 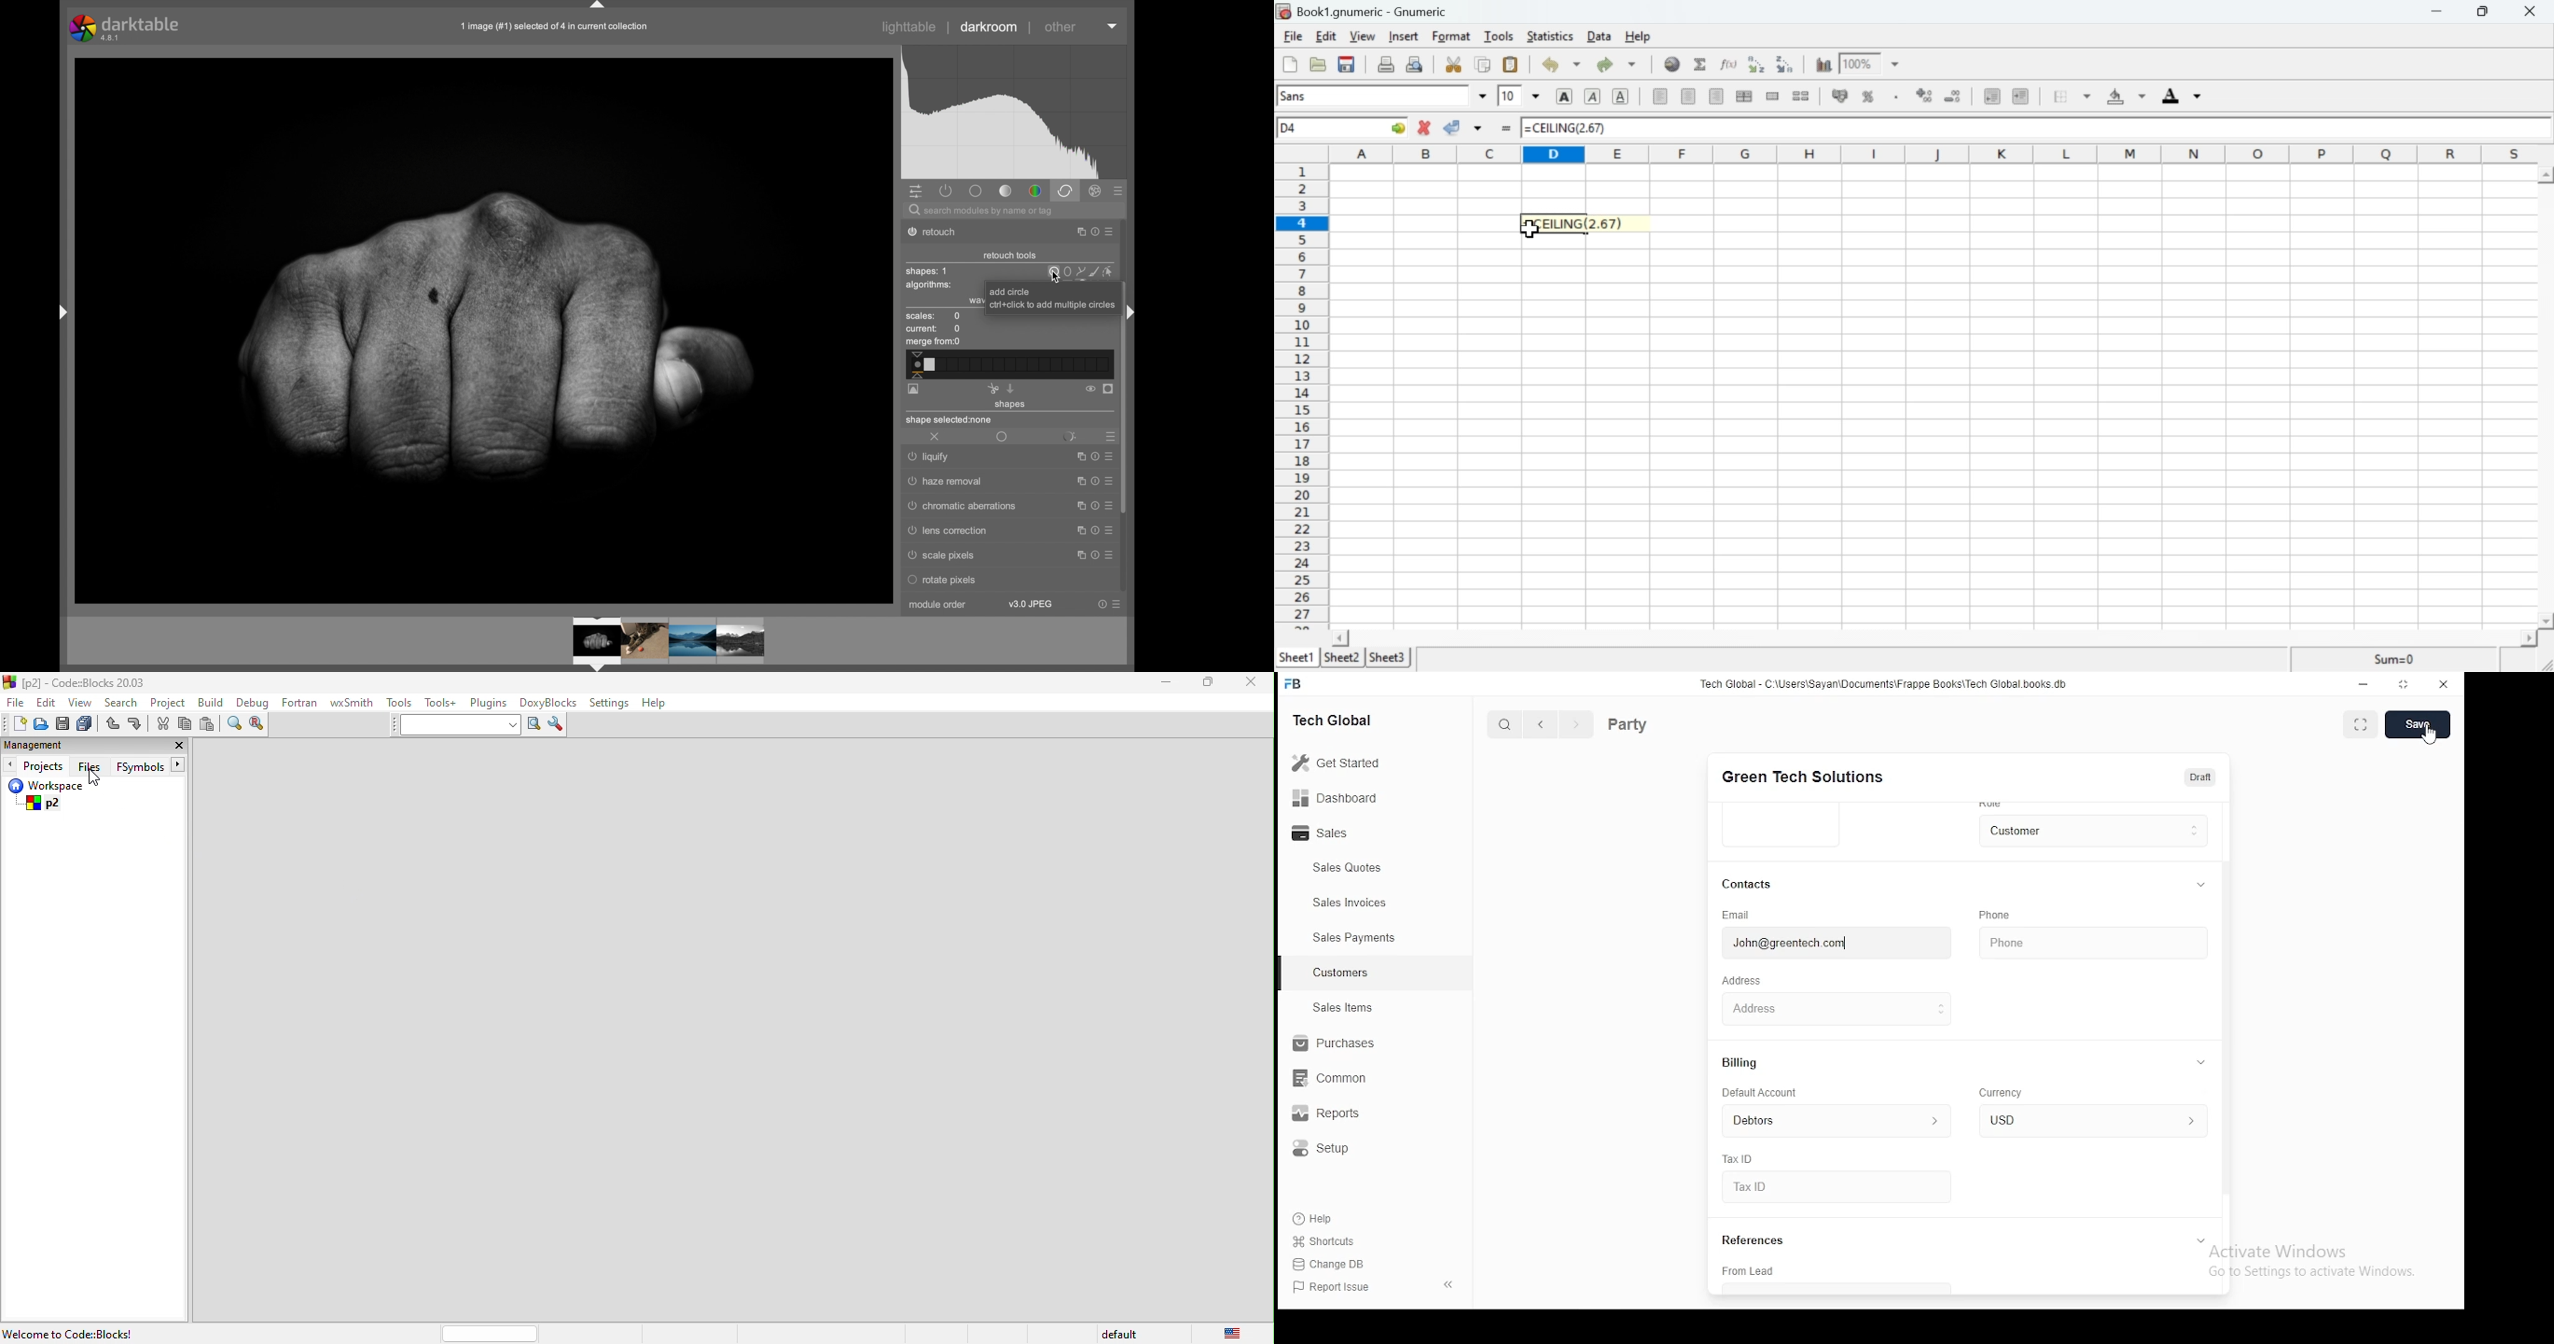 What do you see at coordinates (1990, 98) in the screenshot?
I see `Decrease Indent` at bounding box center [1990, 98].